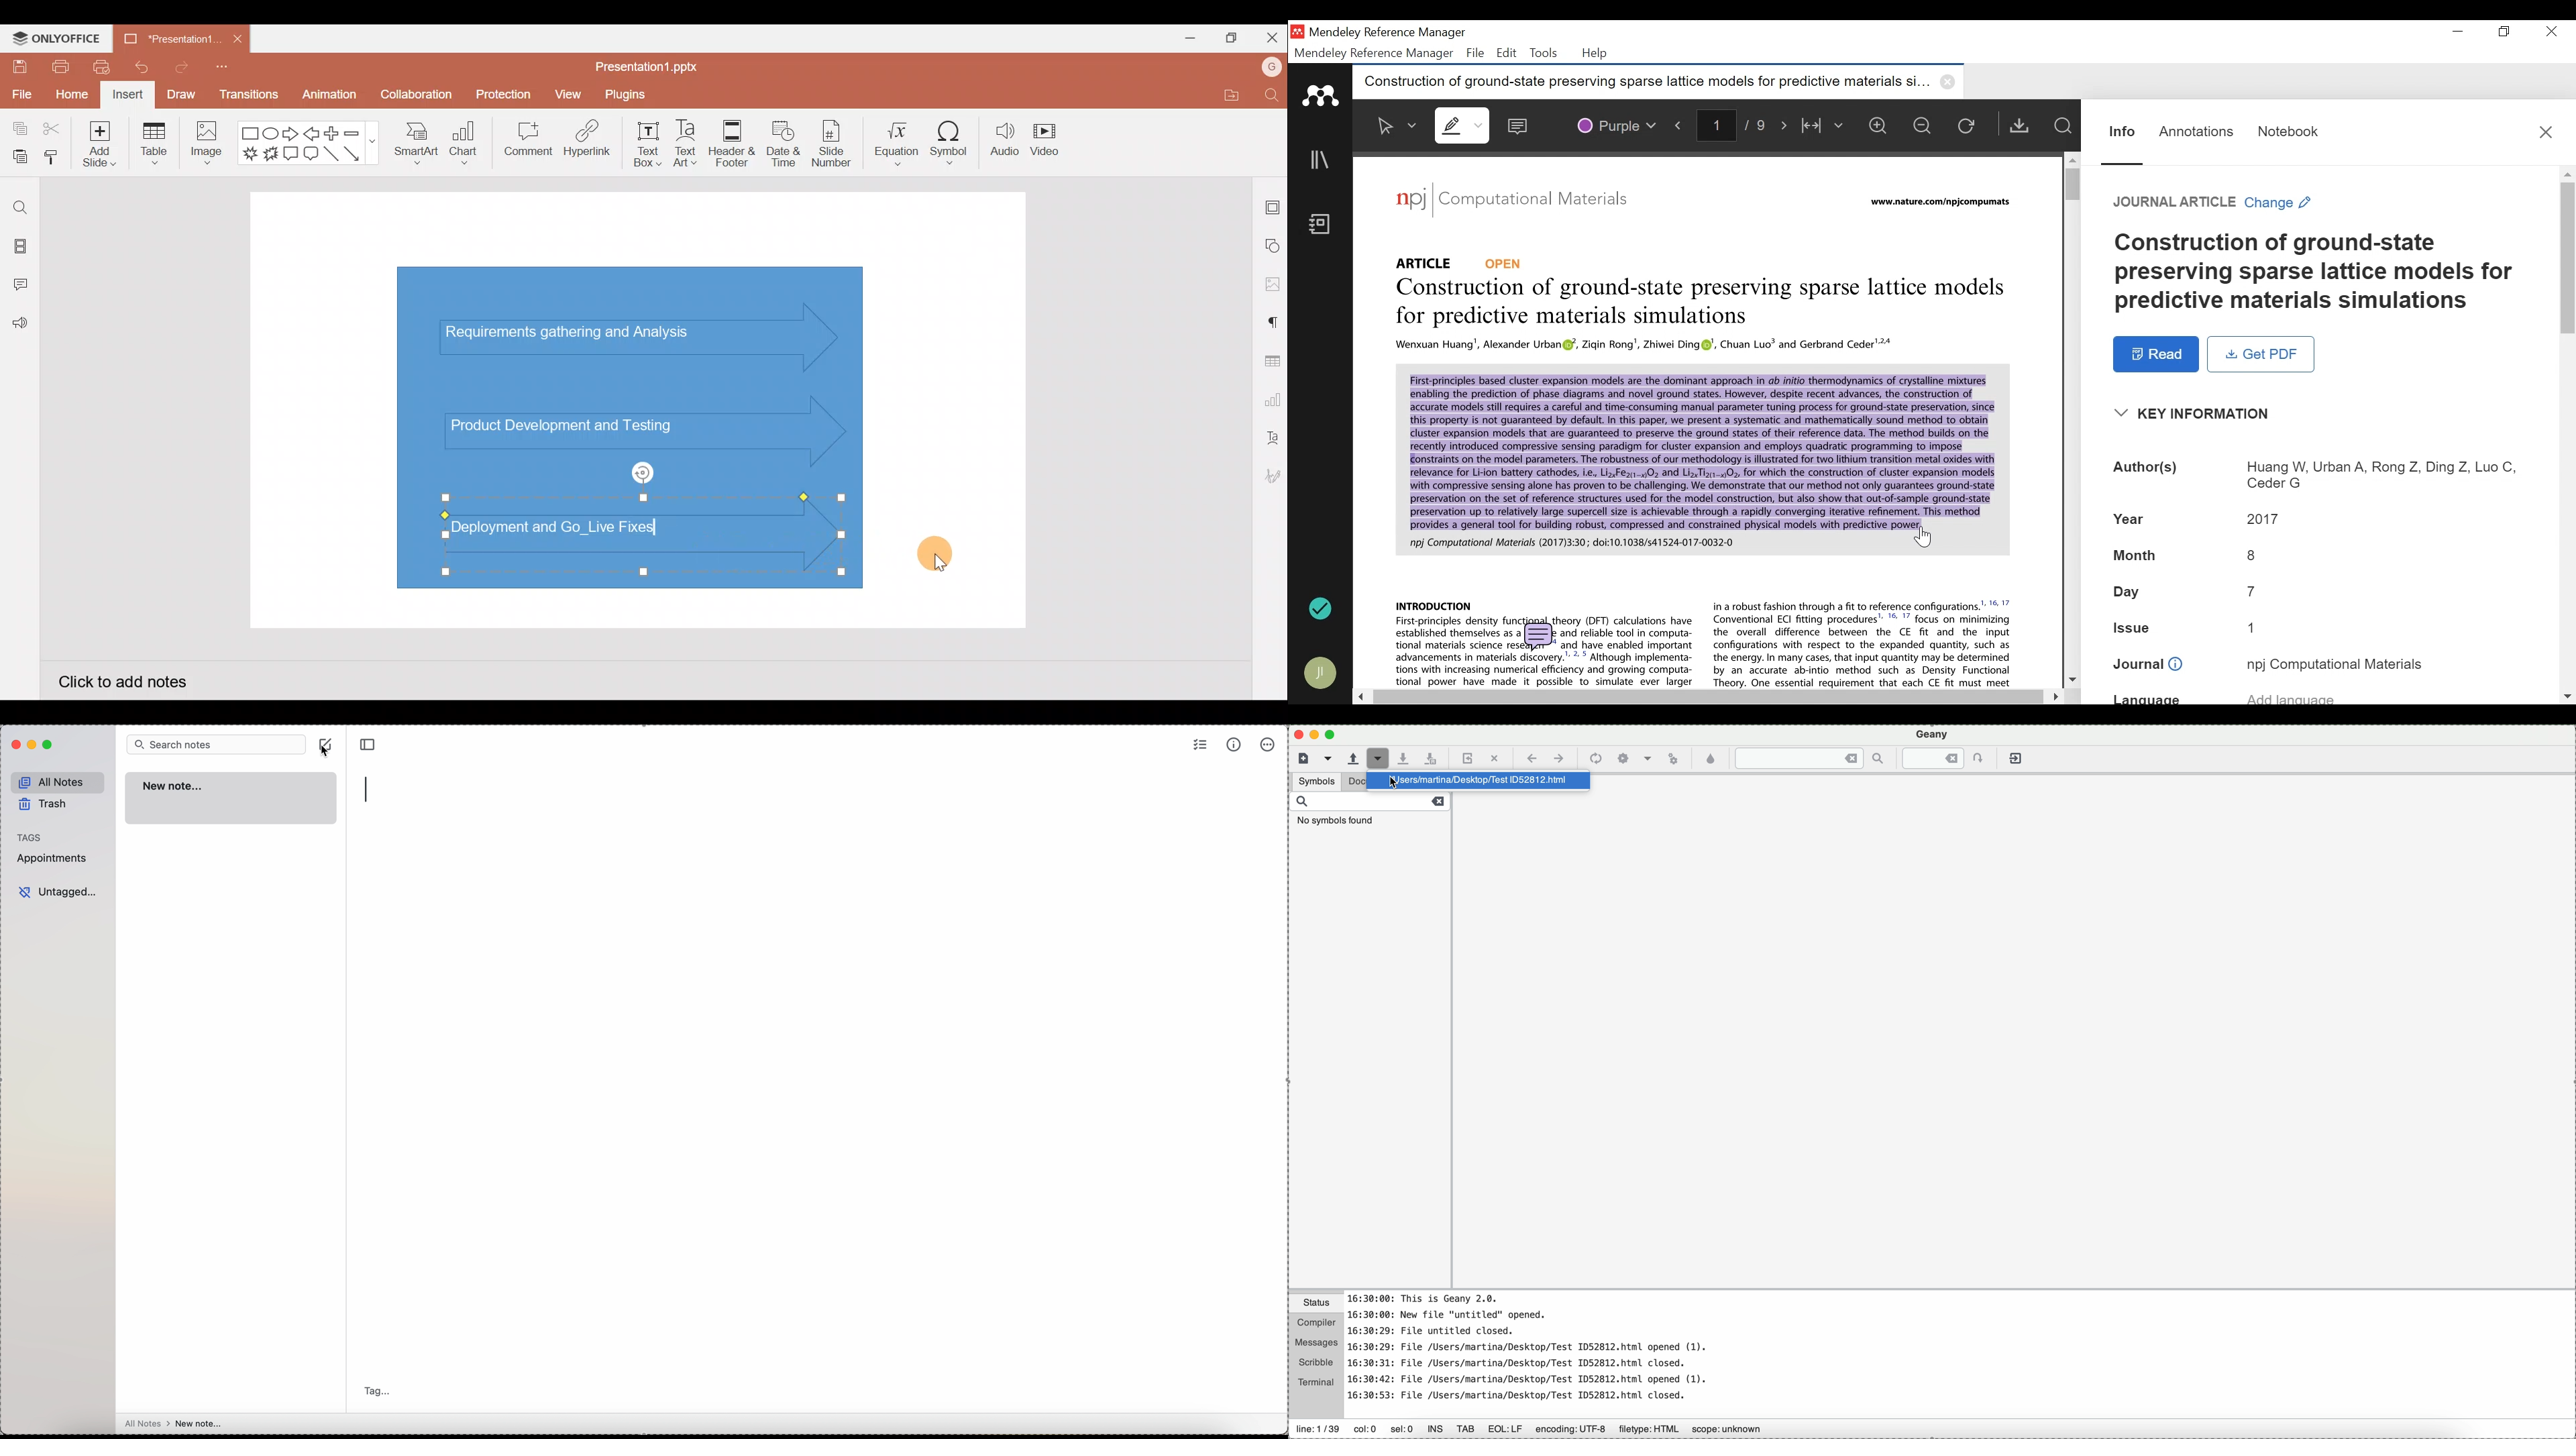 Image resolution: width=2576 pixels, height=1456 pixels. What do you see at coordinates (1464, 125) in the screenshot?
I see `Highlights` at bounding box center [1464, 125].